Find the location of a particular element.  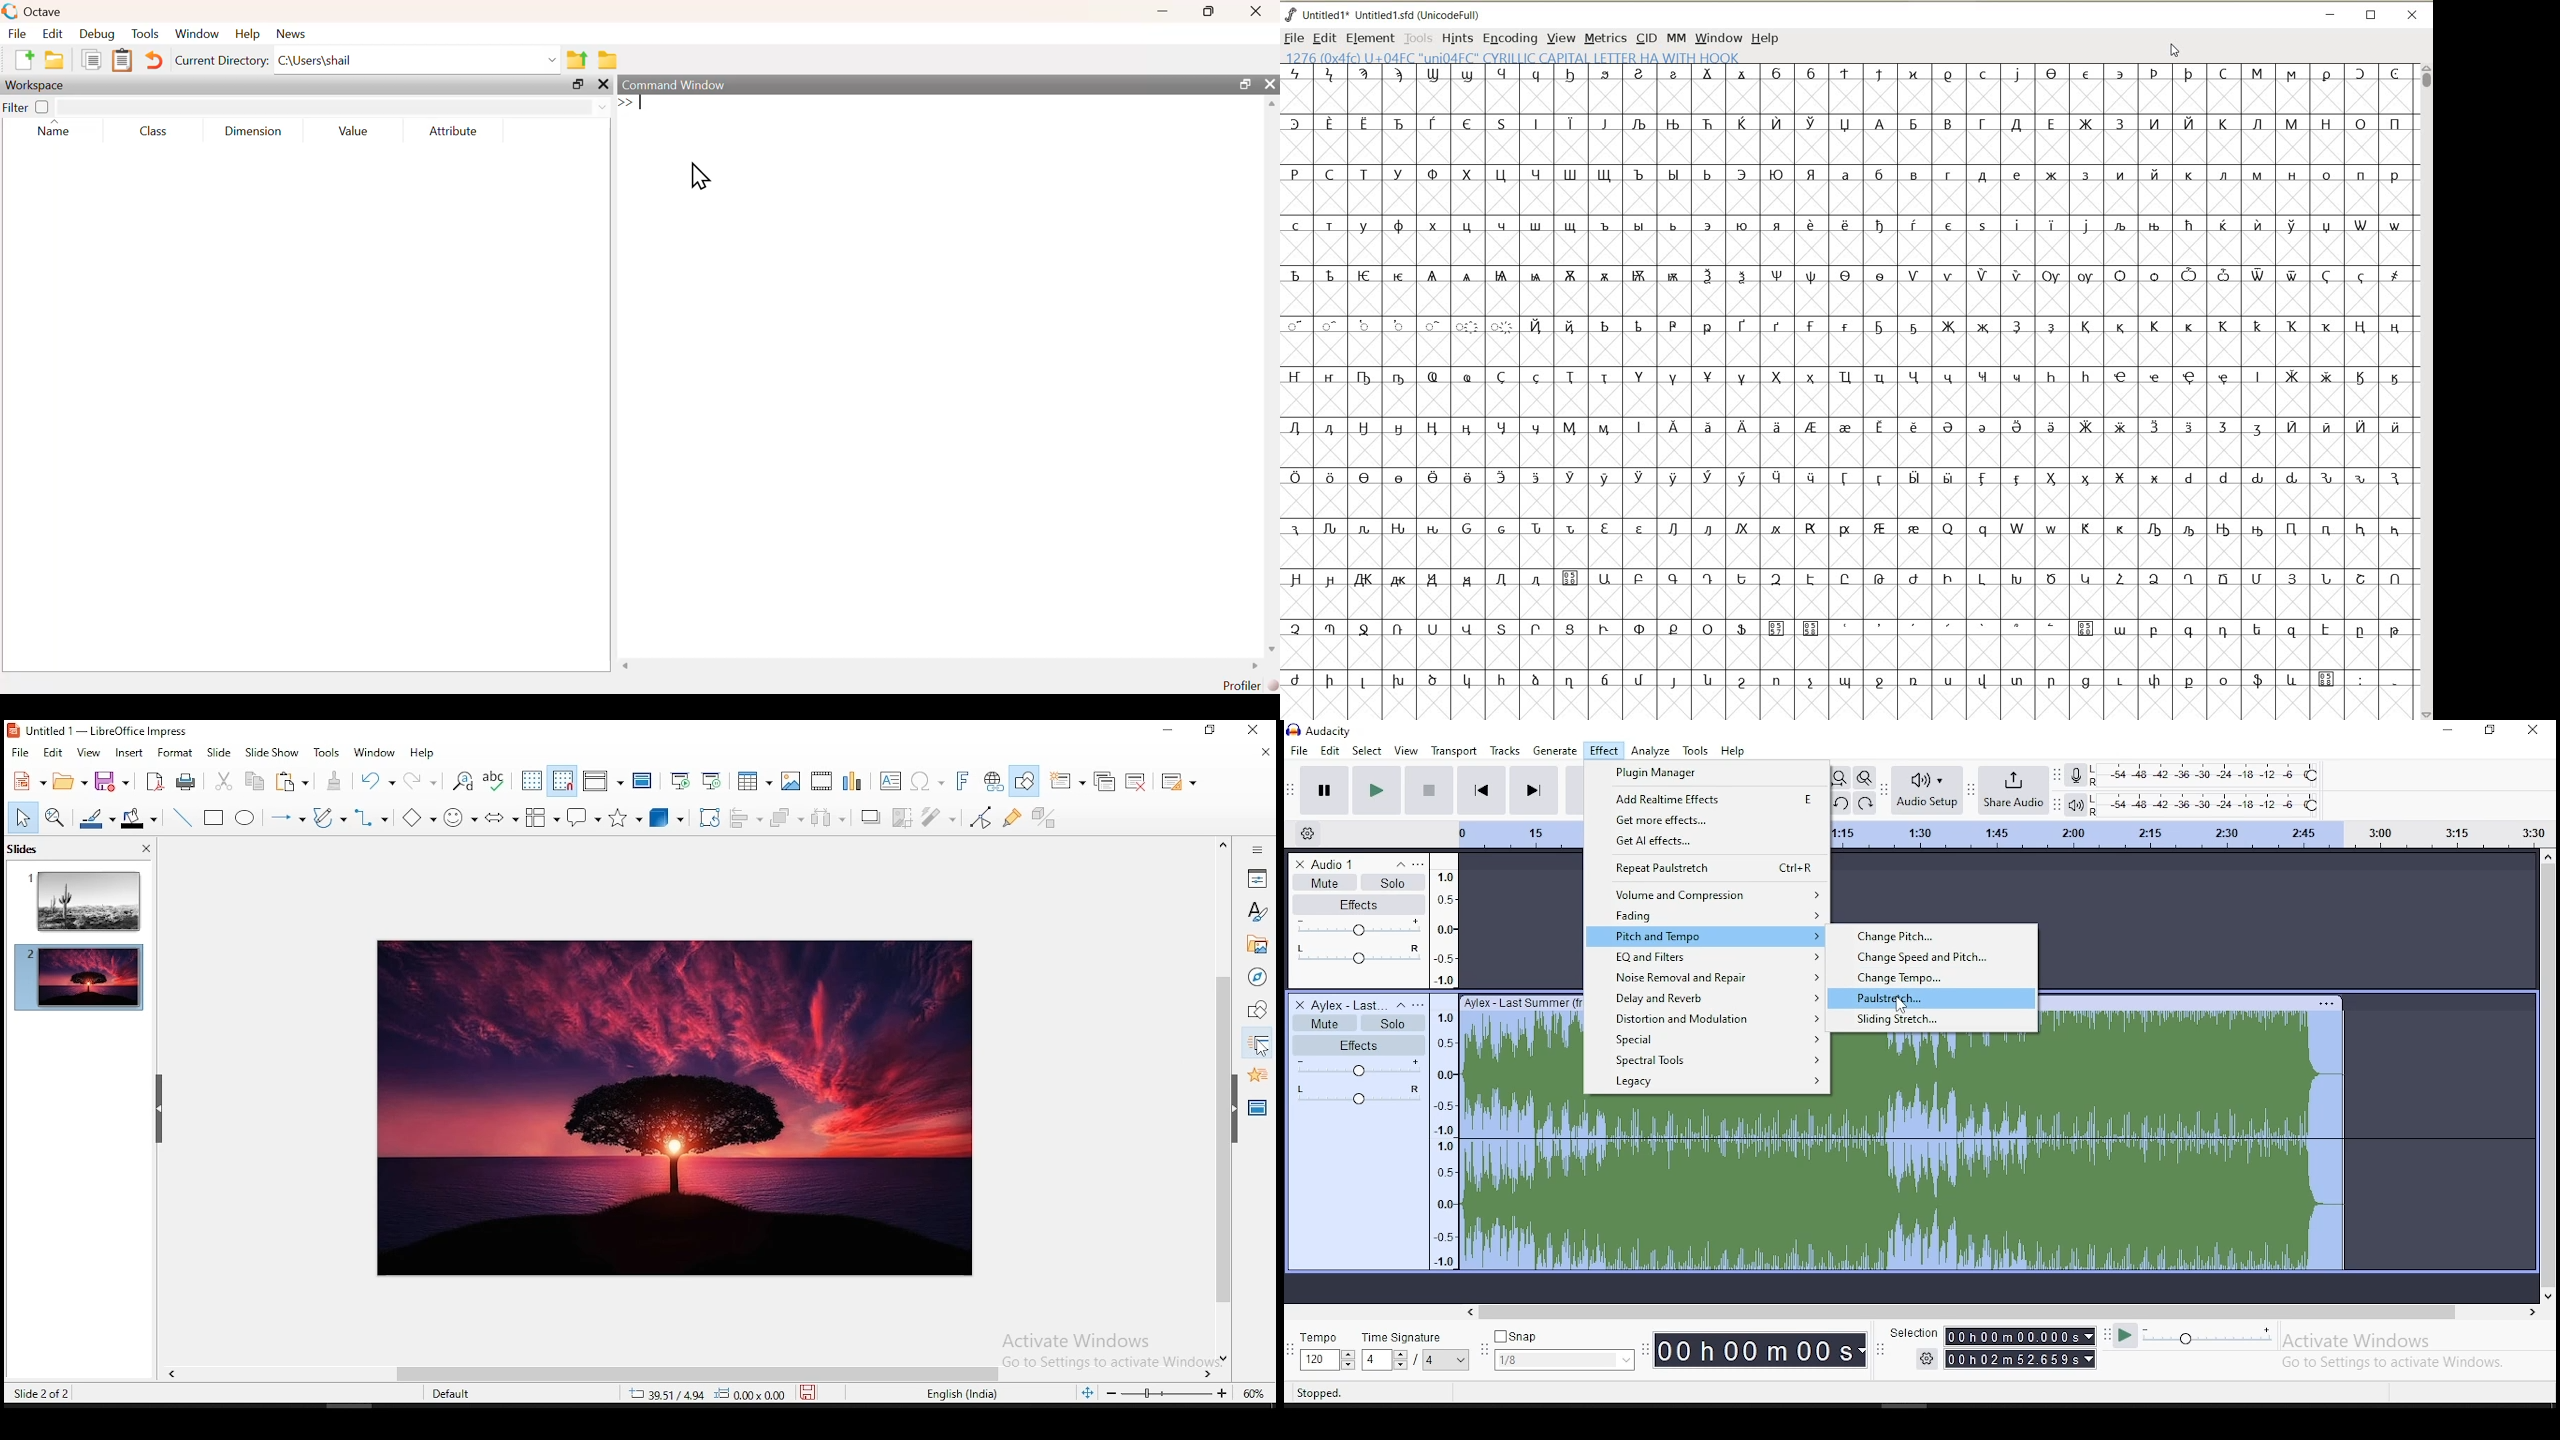

39.51/4.94 is located at coordinates (671, 1394).